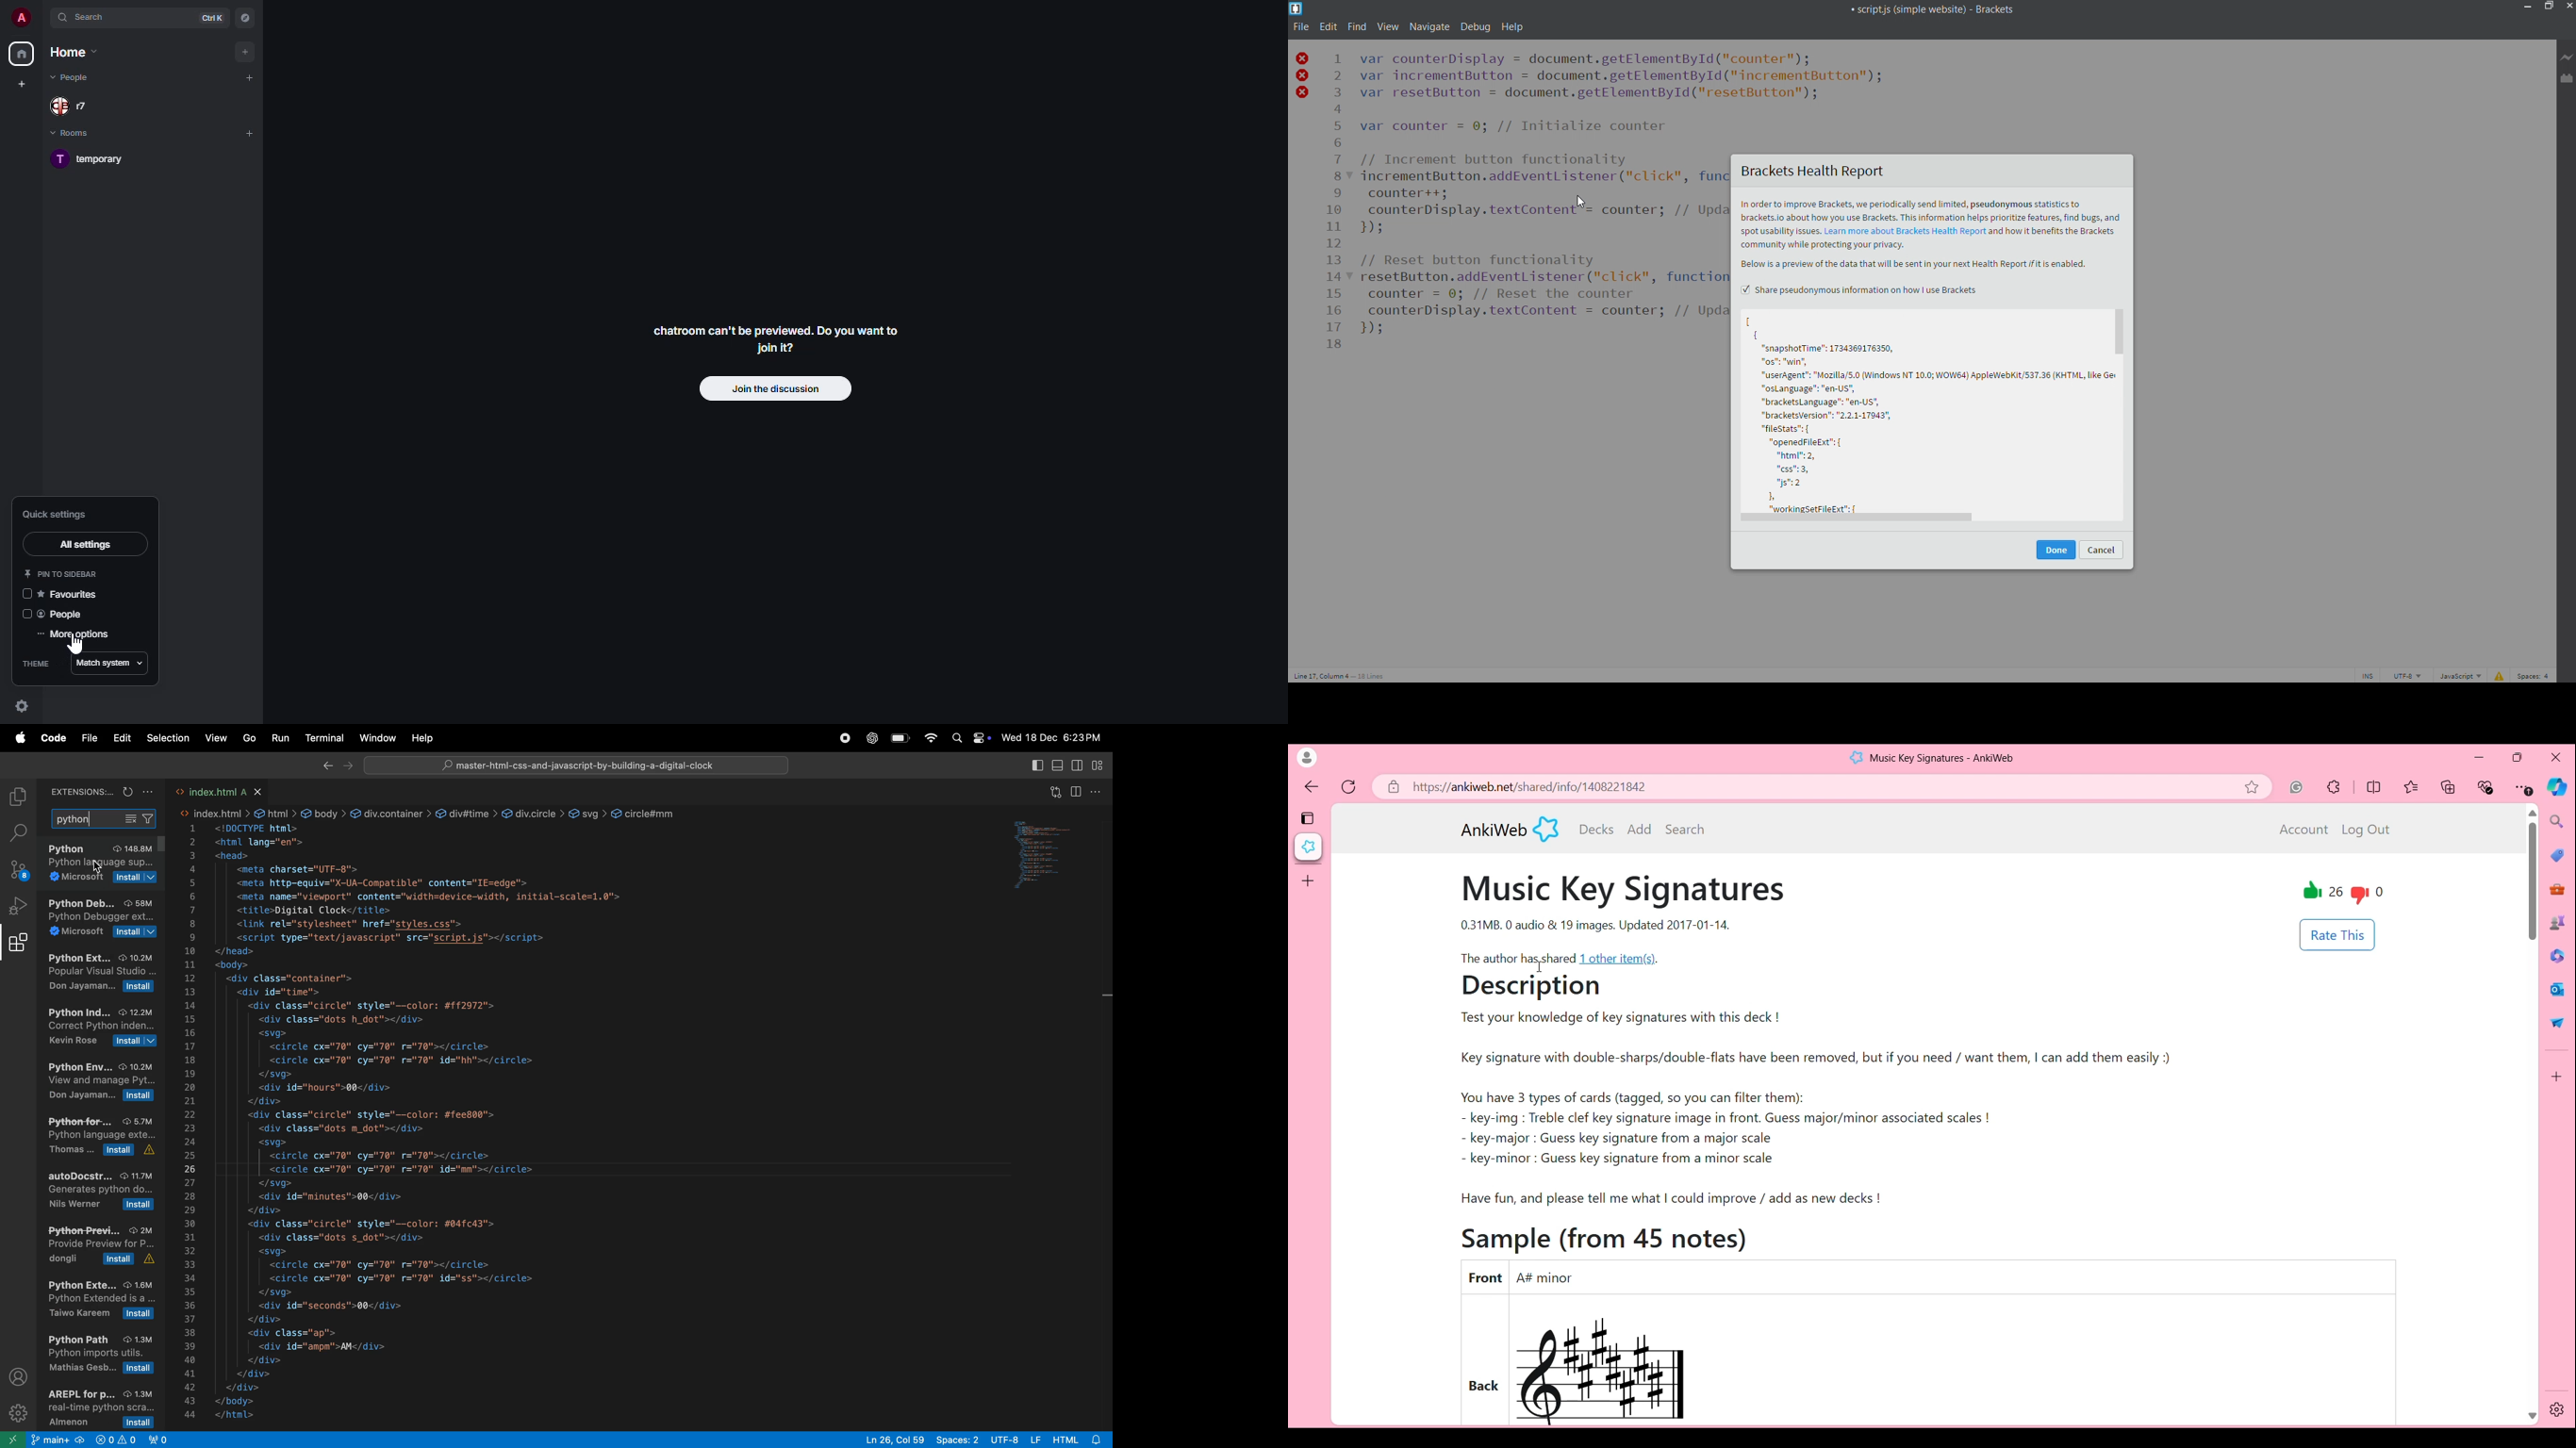  What do you see at coordinates (1581, 203) in the screenshot?
I see `cursor` at bounding box center [1581, 203].